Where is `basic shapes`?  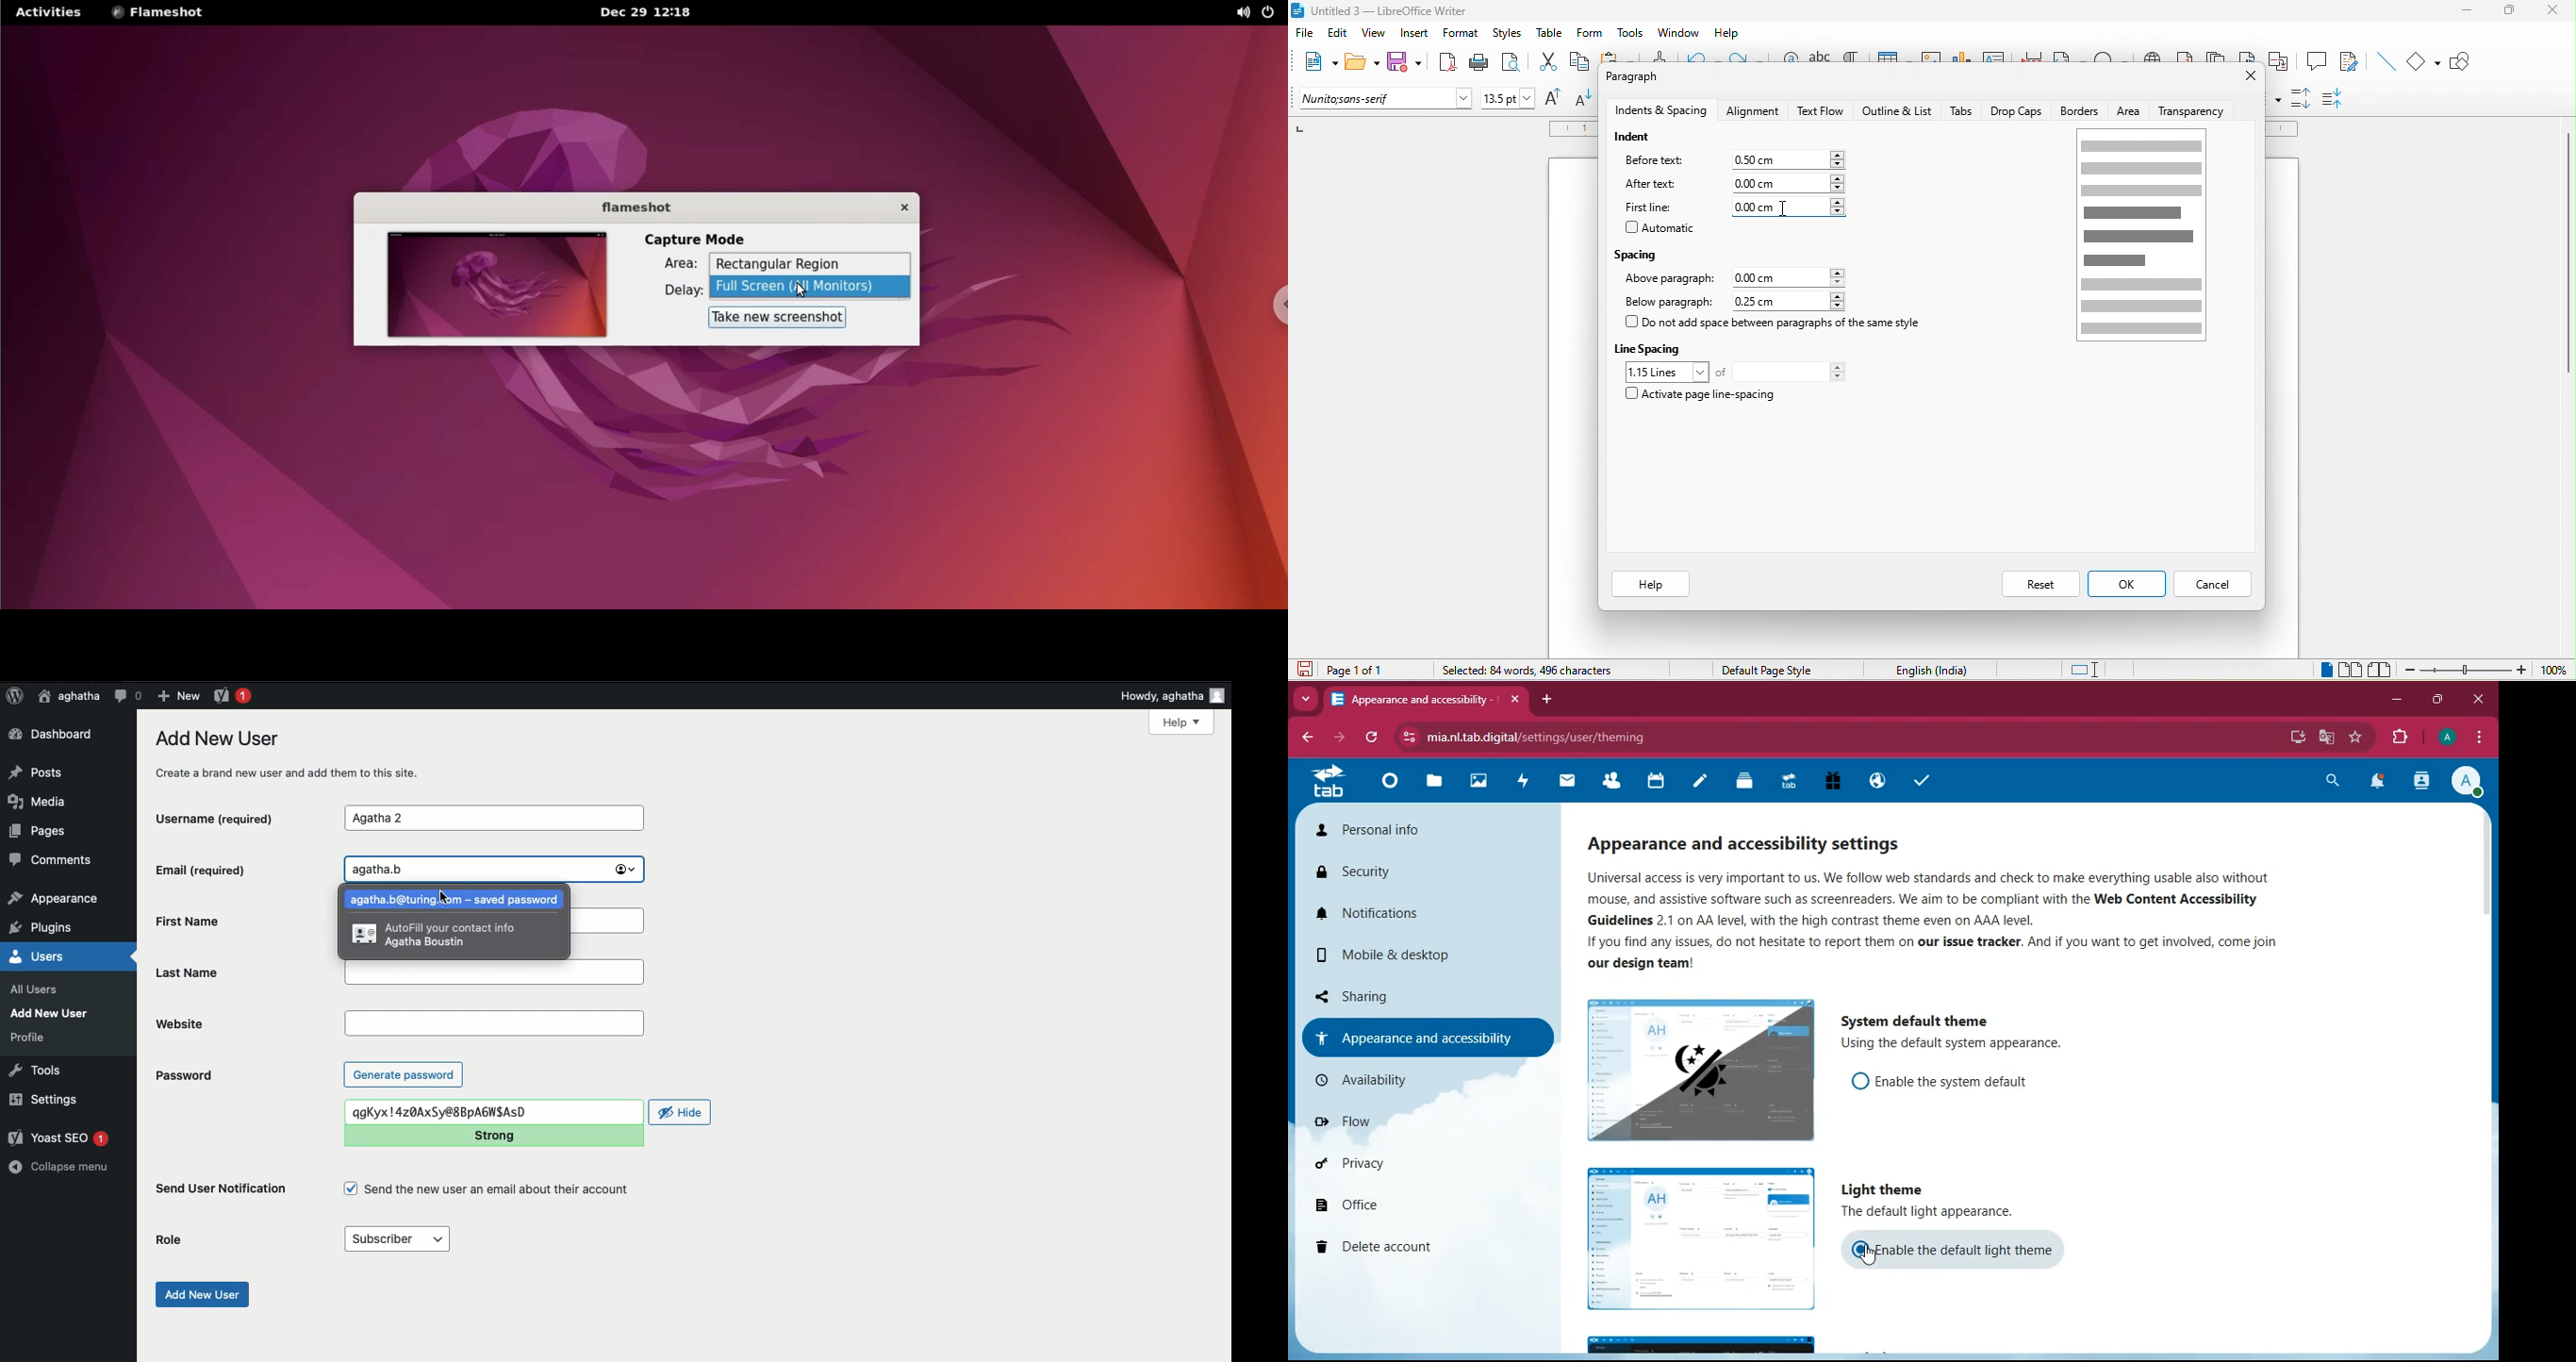 basic shapes is located at coordinates (2425, 62).